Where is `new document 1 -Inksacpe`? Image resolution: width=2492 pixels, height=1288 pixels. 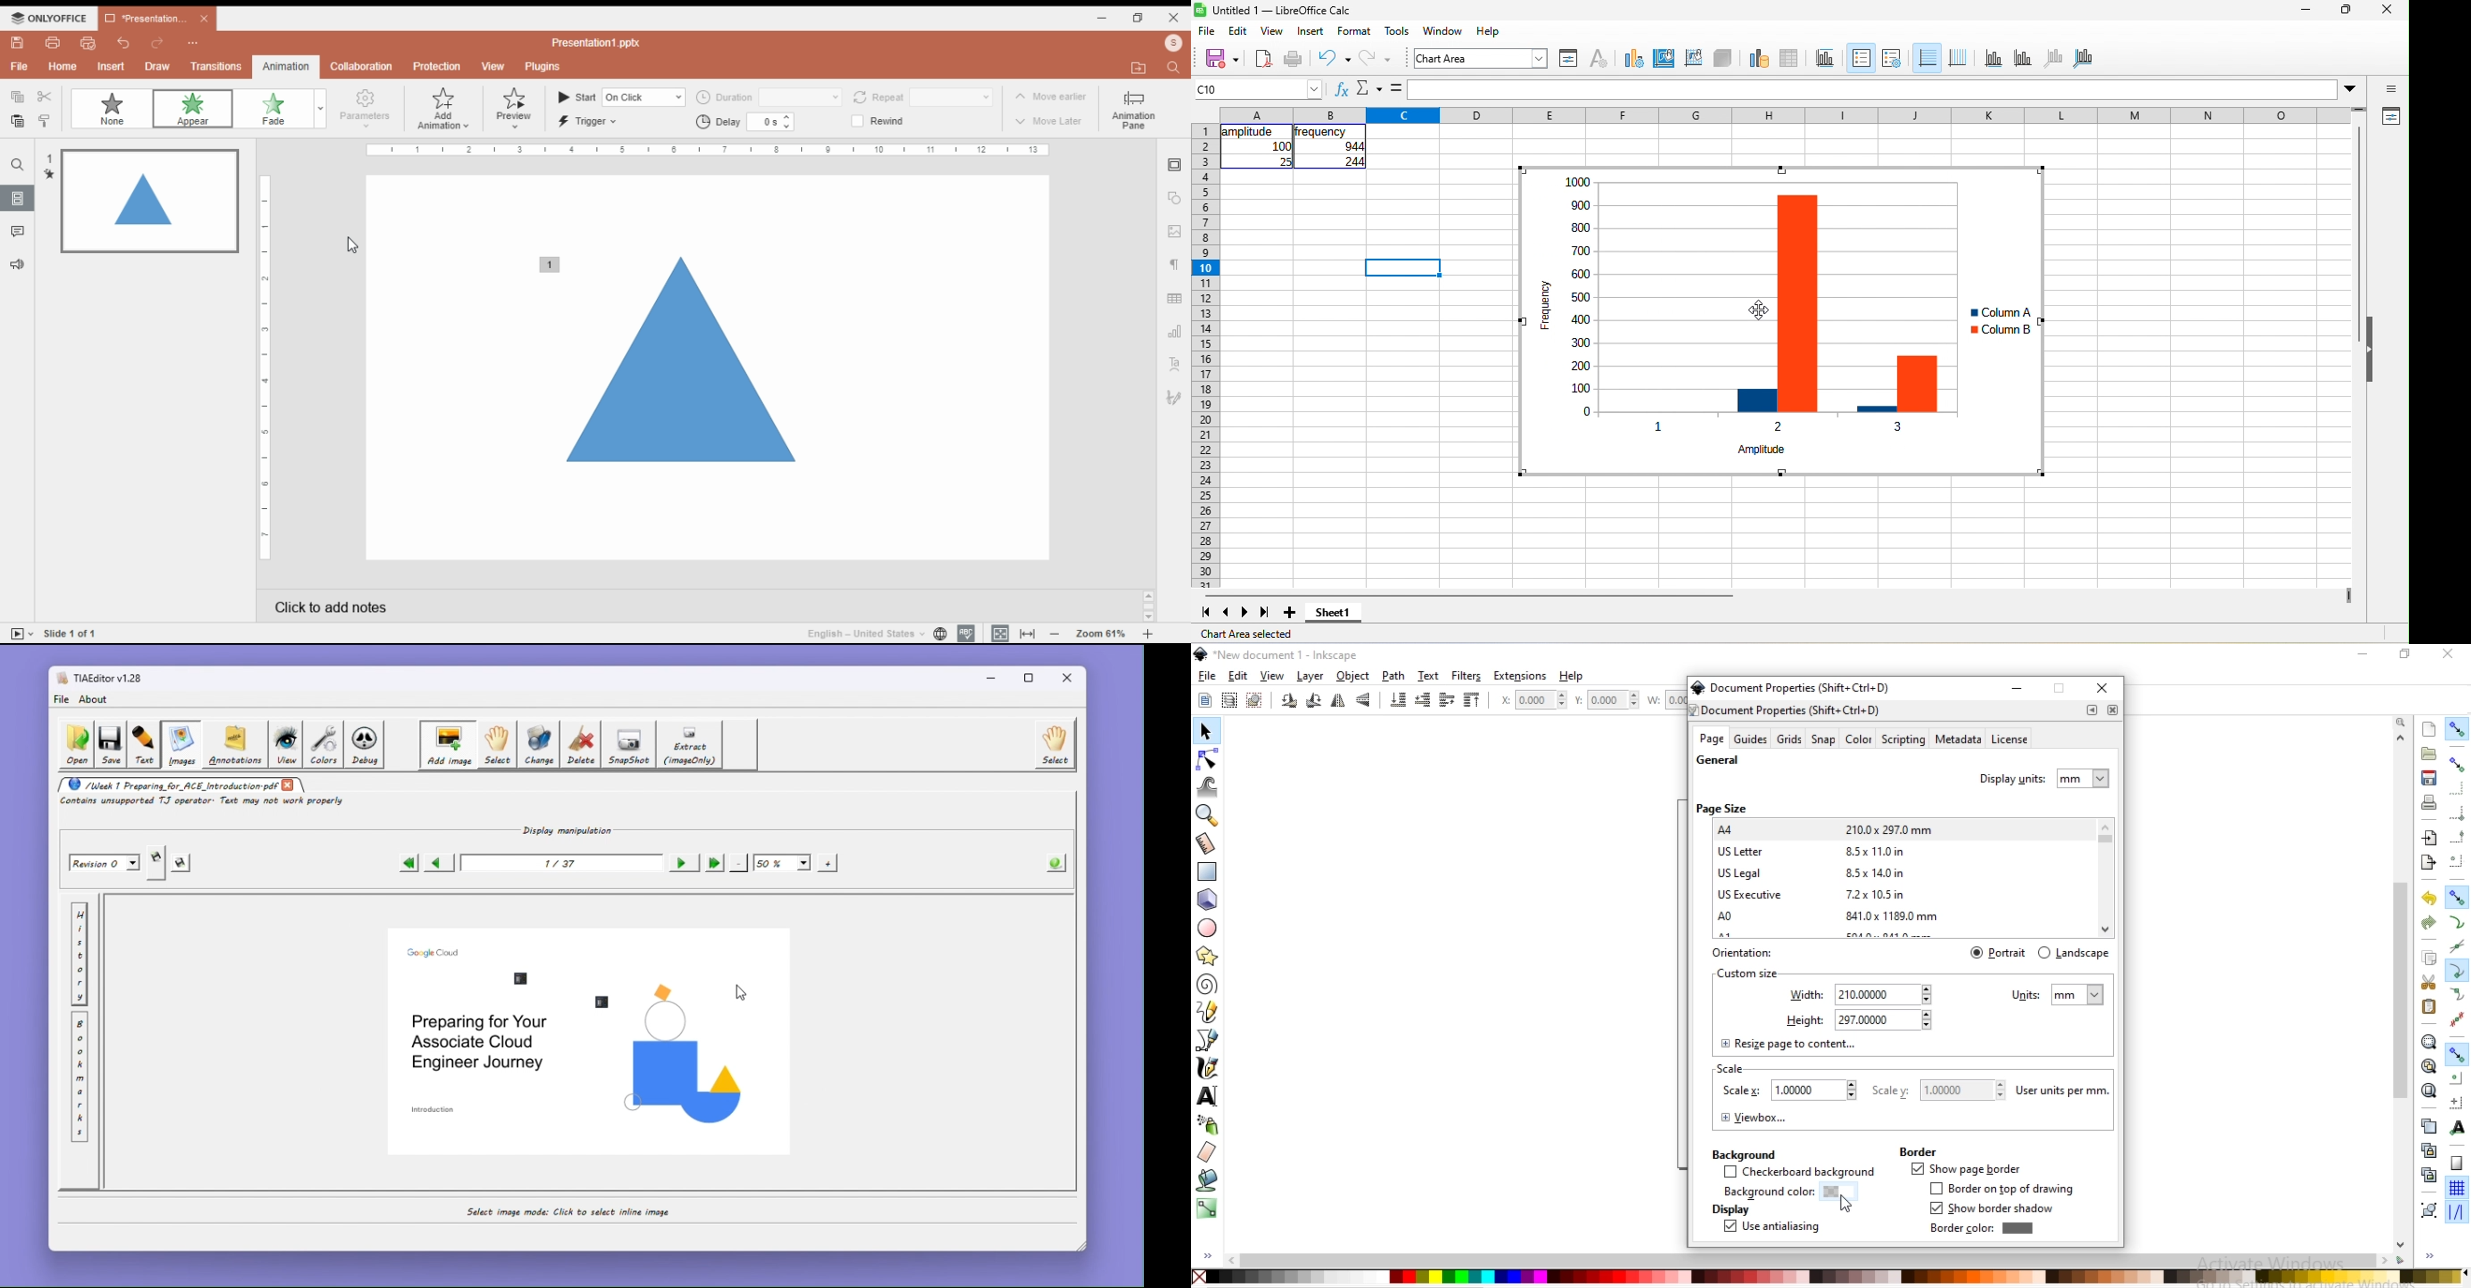 new document 1 -Inksacpe is located at coordinates (1285, 656).